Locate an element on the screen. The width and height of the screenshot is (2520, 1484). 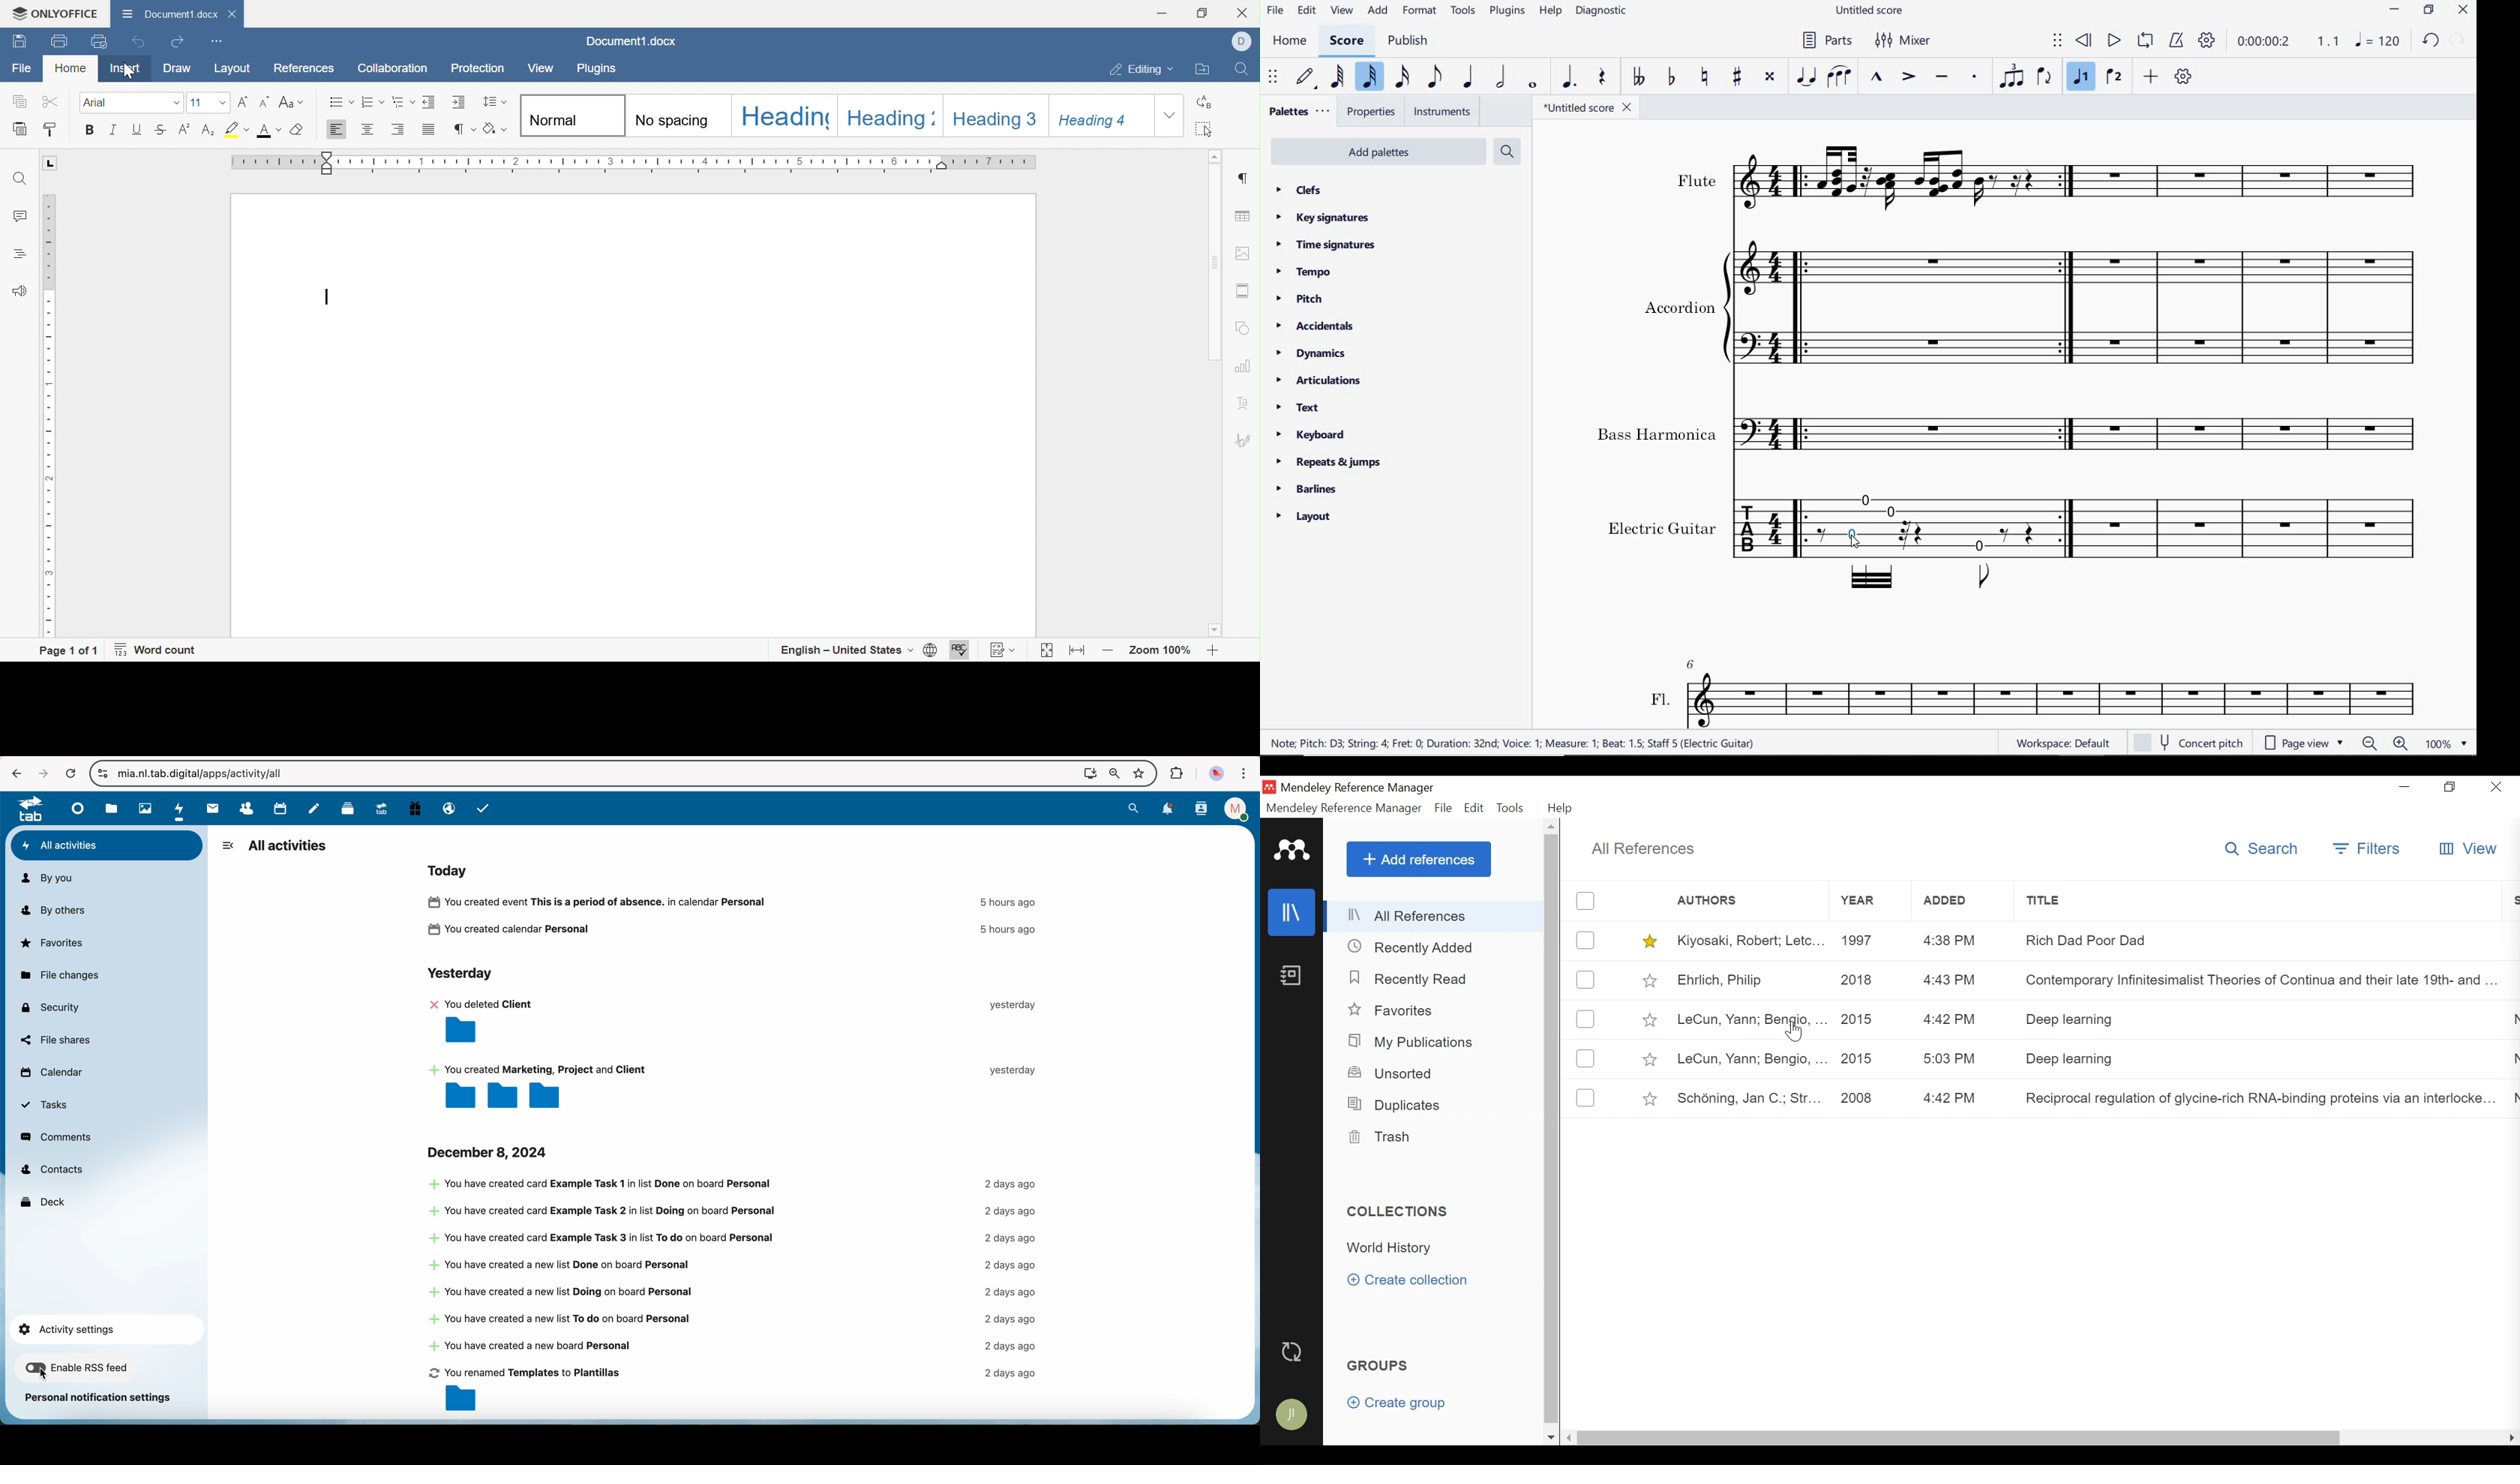
view is located at coordinates (1342, 12).